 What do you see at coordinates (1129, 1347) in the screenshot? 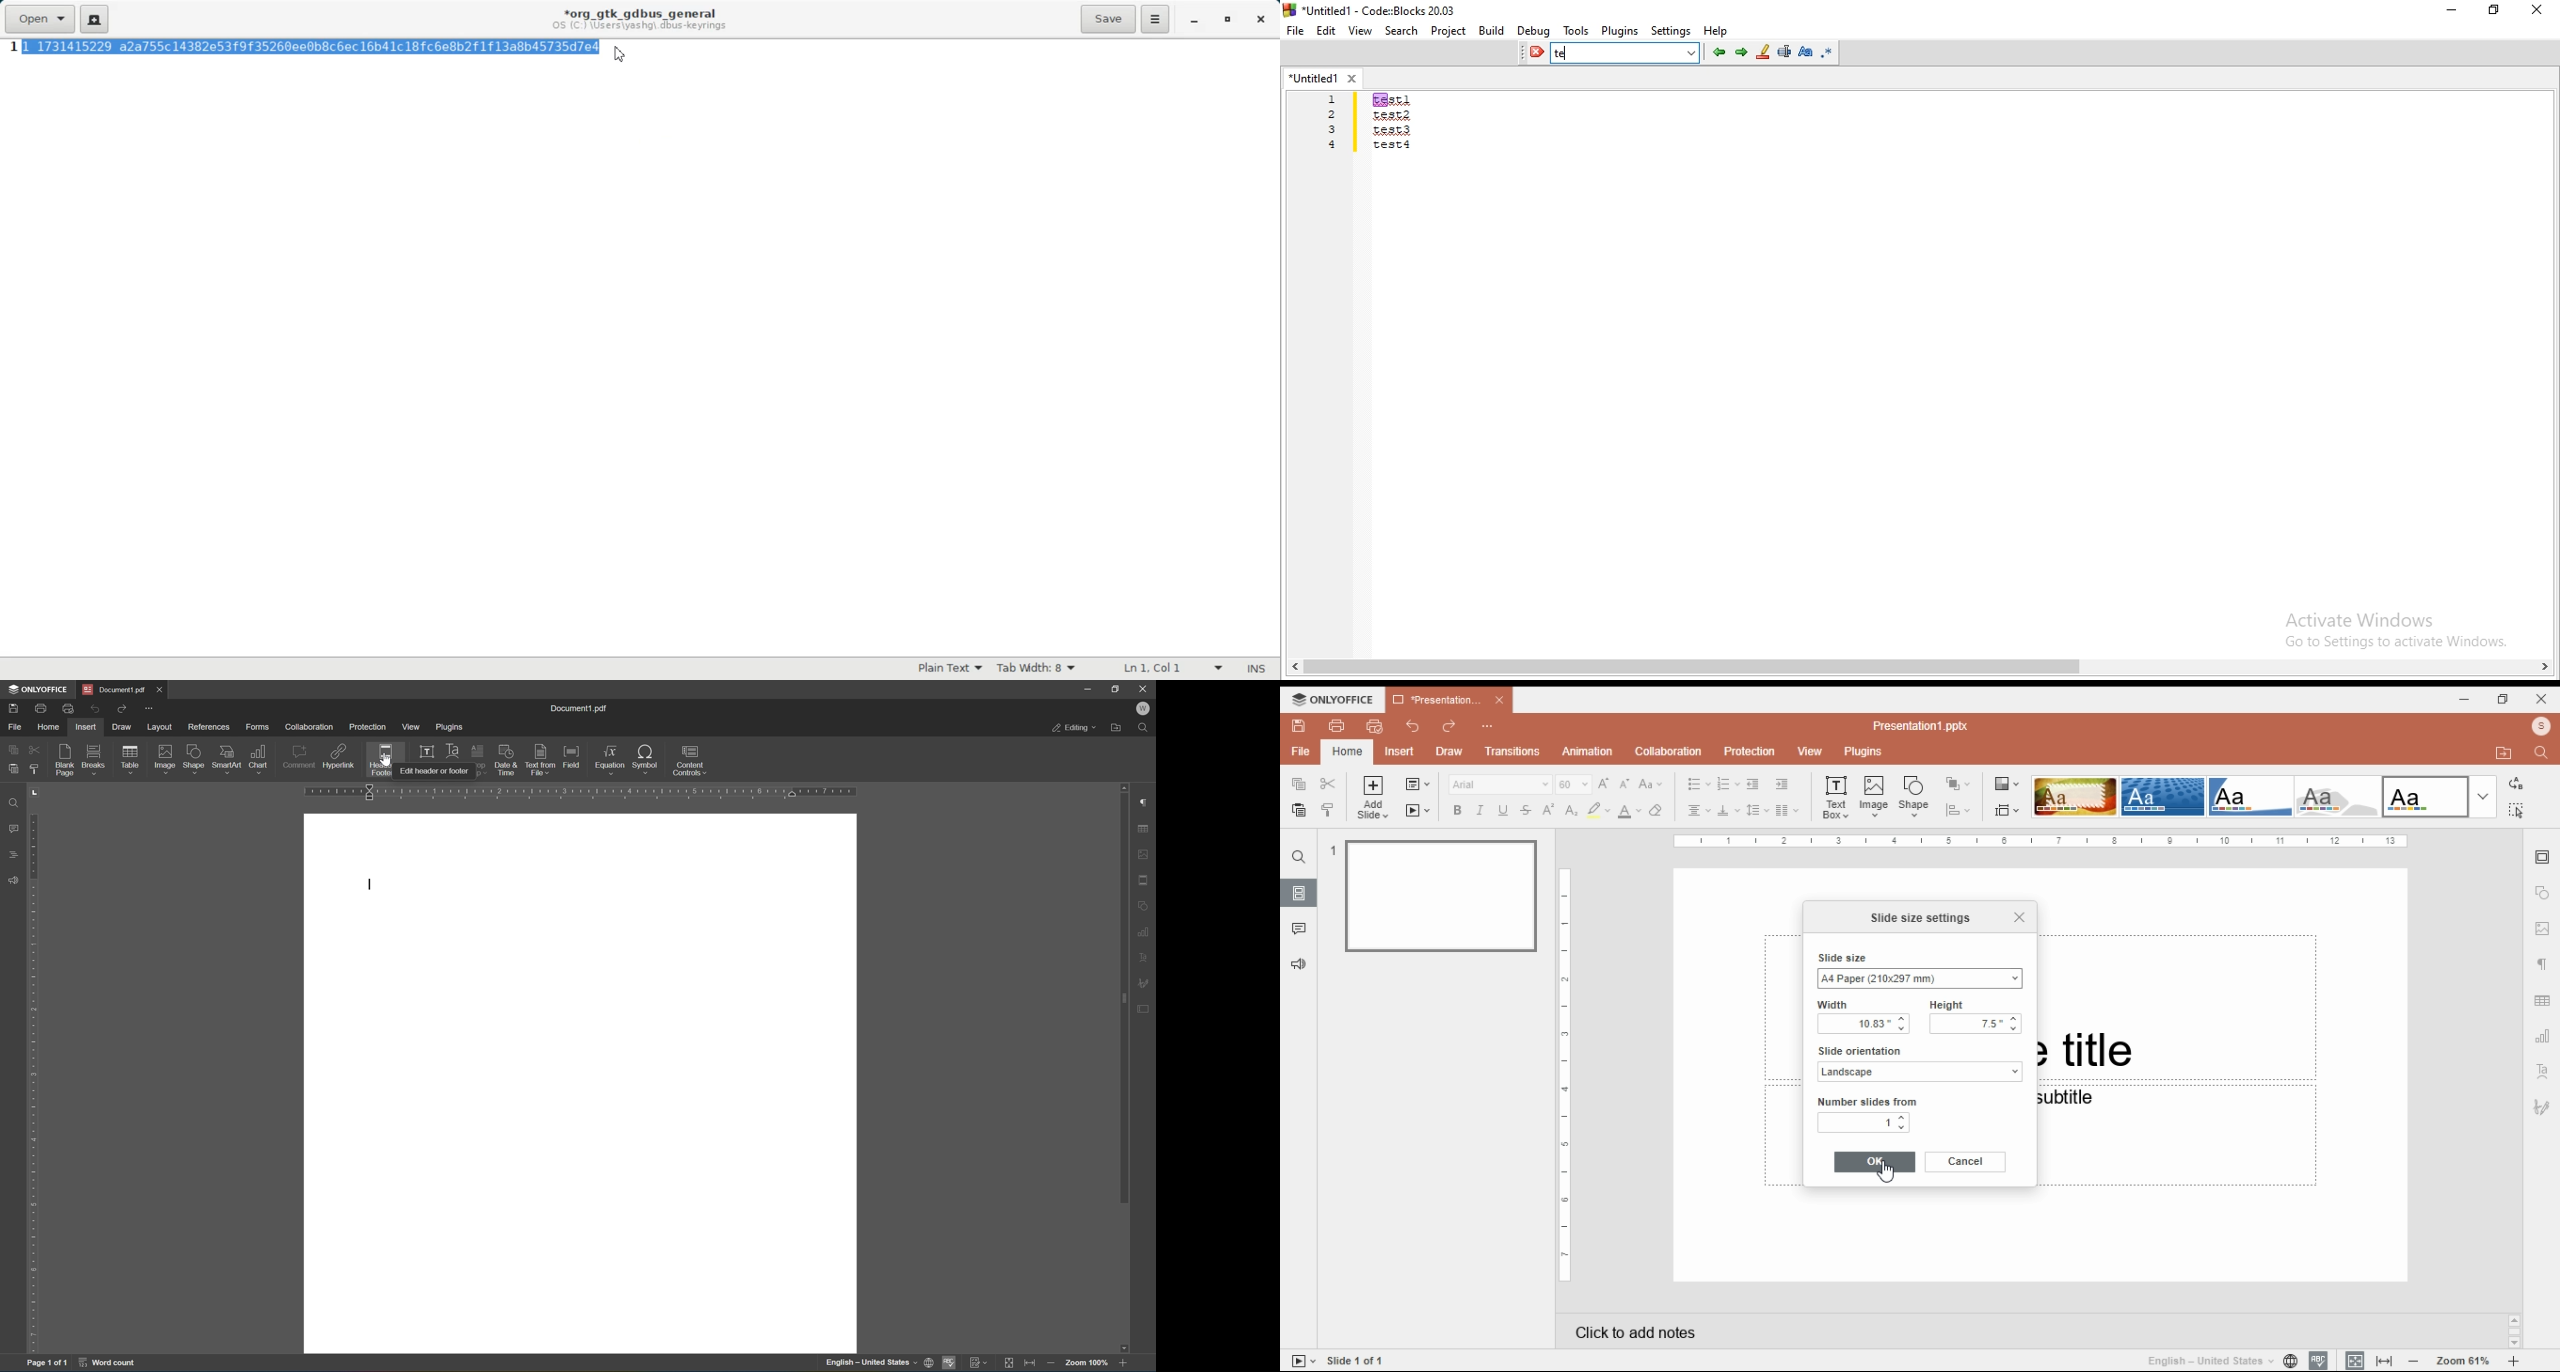
I see `` at bounding box center [1129, 1347].